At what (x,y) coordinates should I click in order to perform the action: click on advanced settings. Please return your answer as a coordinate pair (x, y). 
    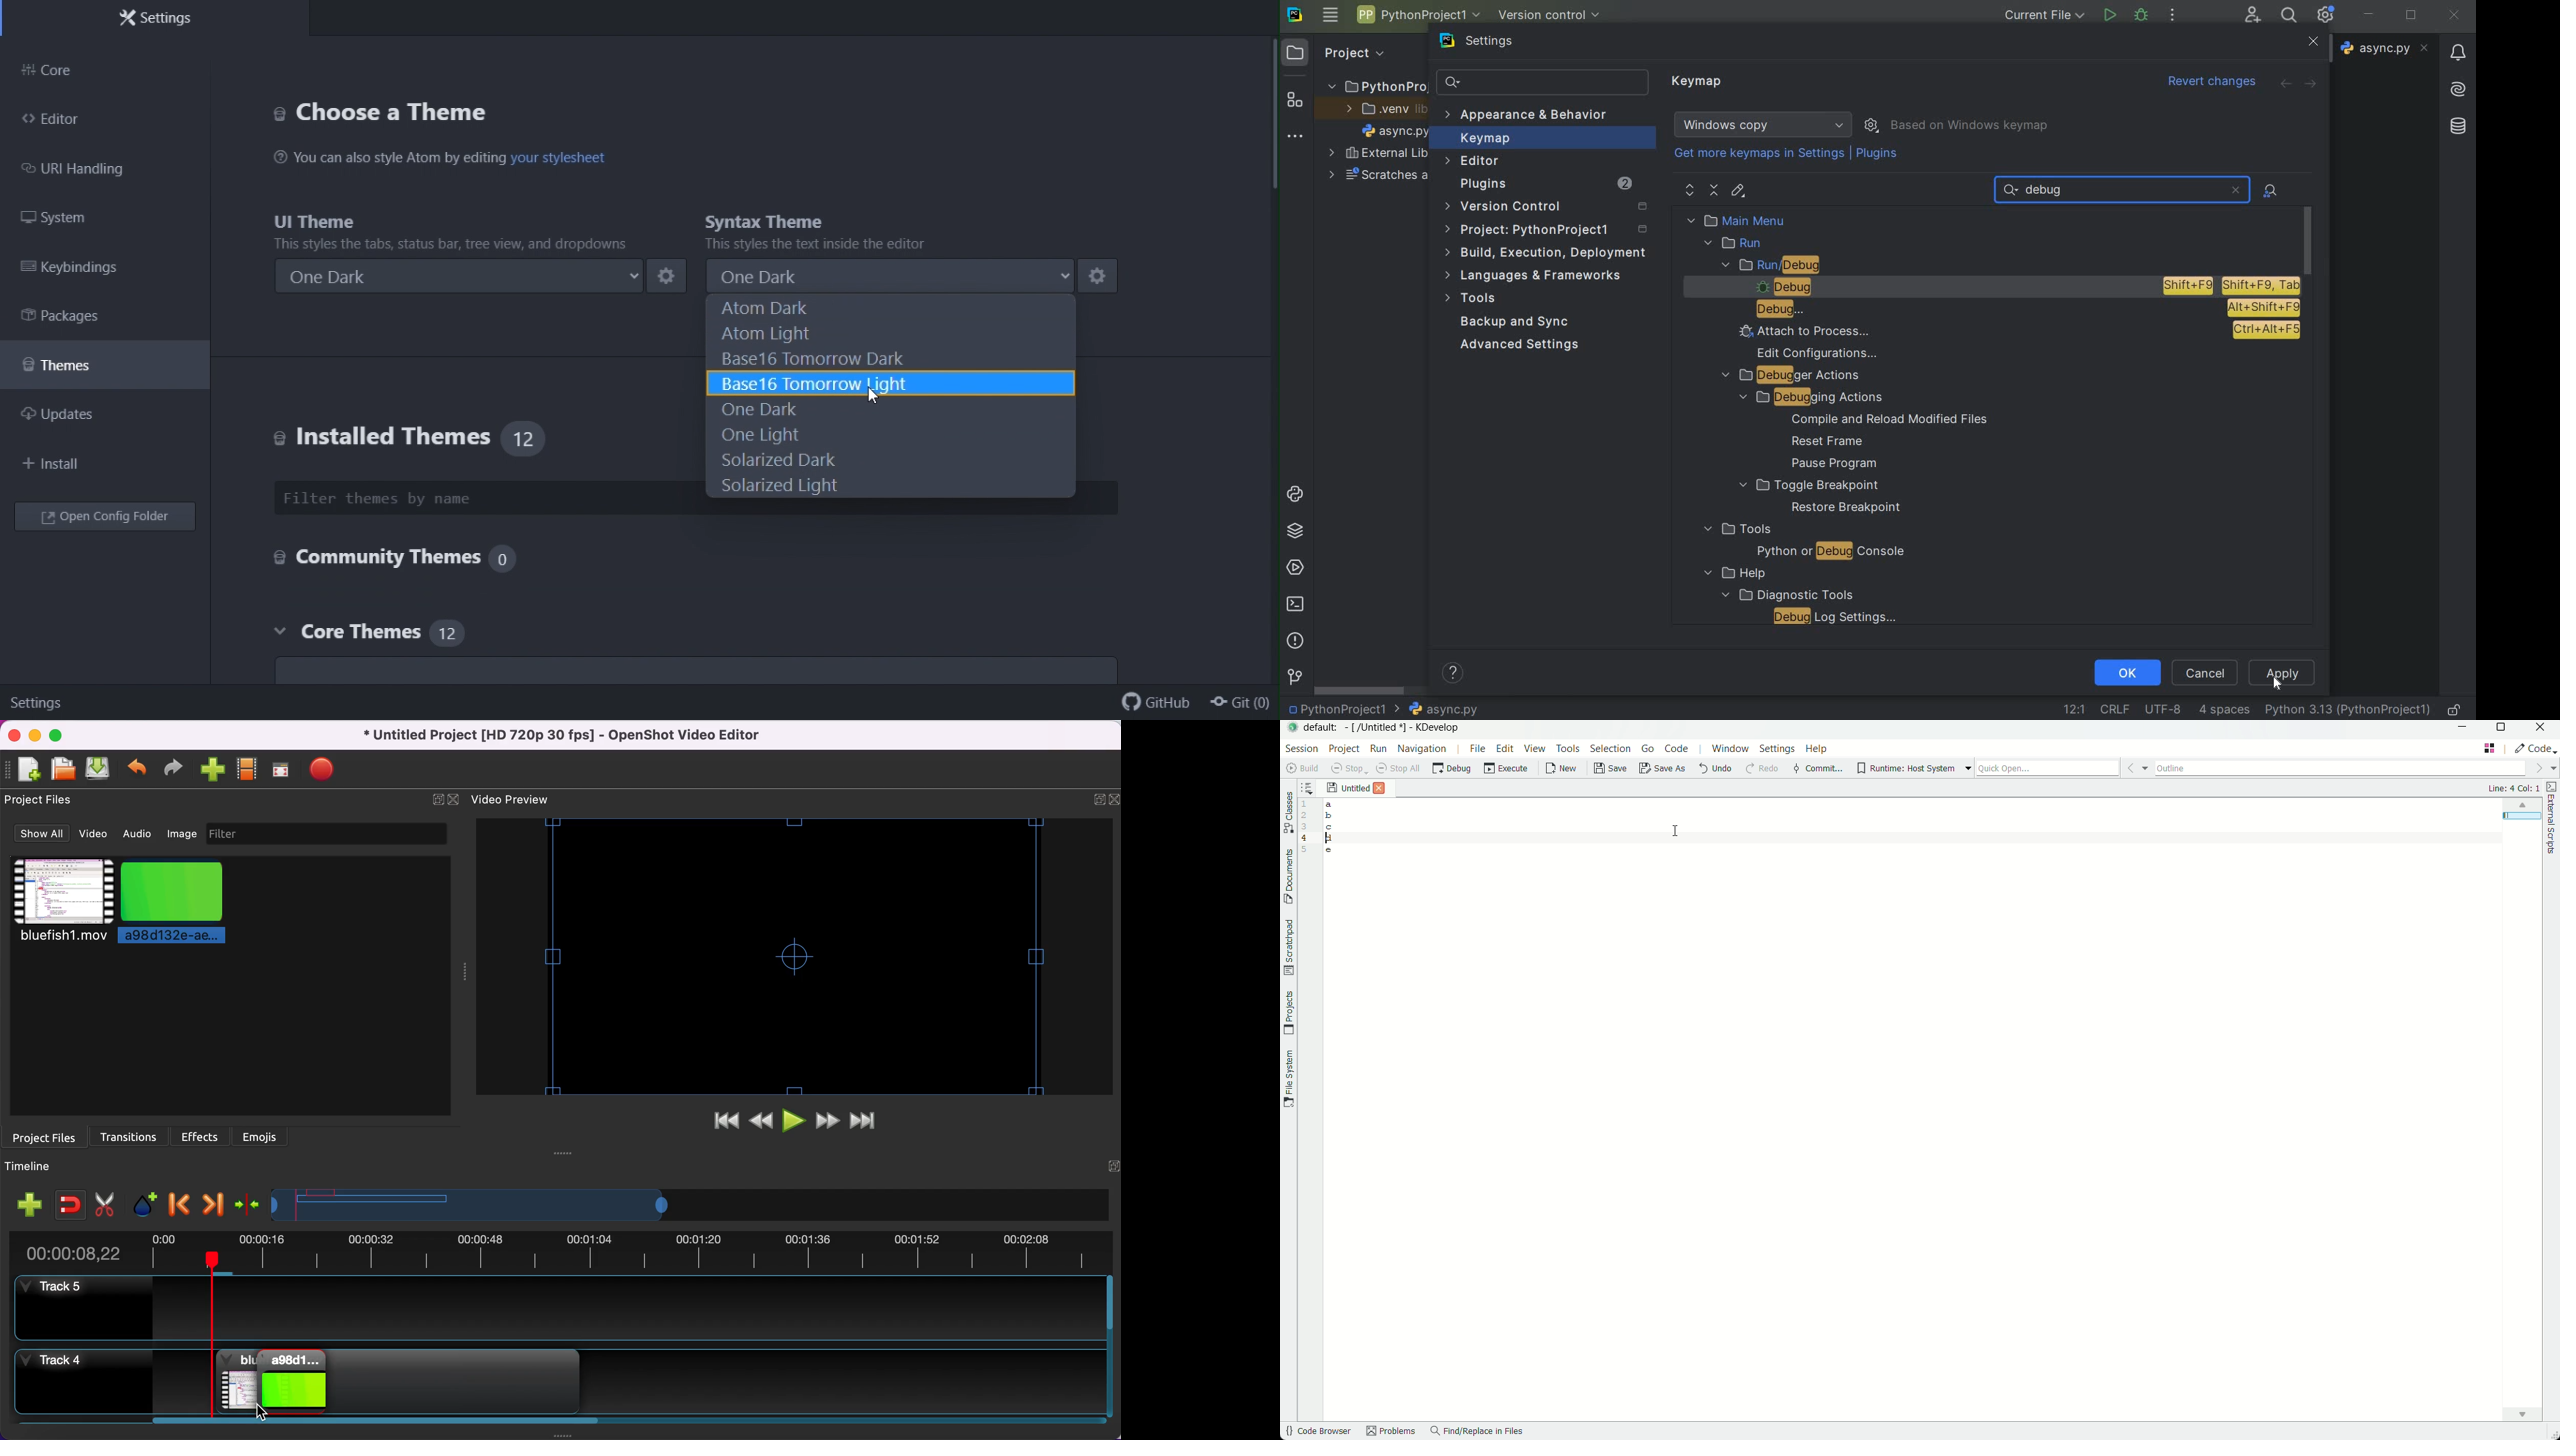
    Looking at the image, I should click on (1517, 345).